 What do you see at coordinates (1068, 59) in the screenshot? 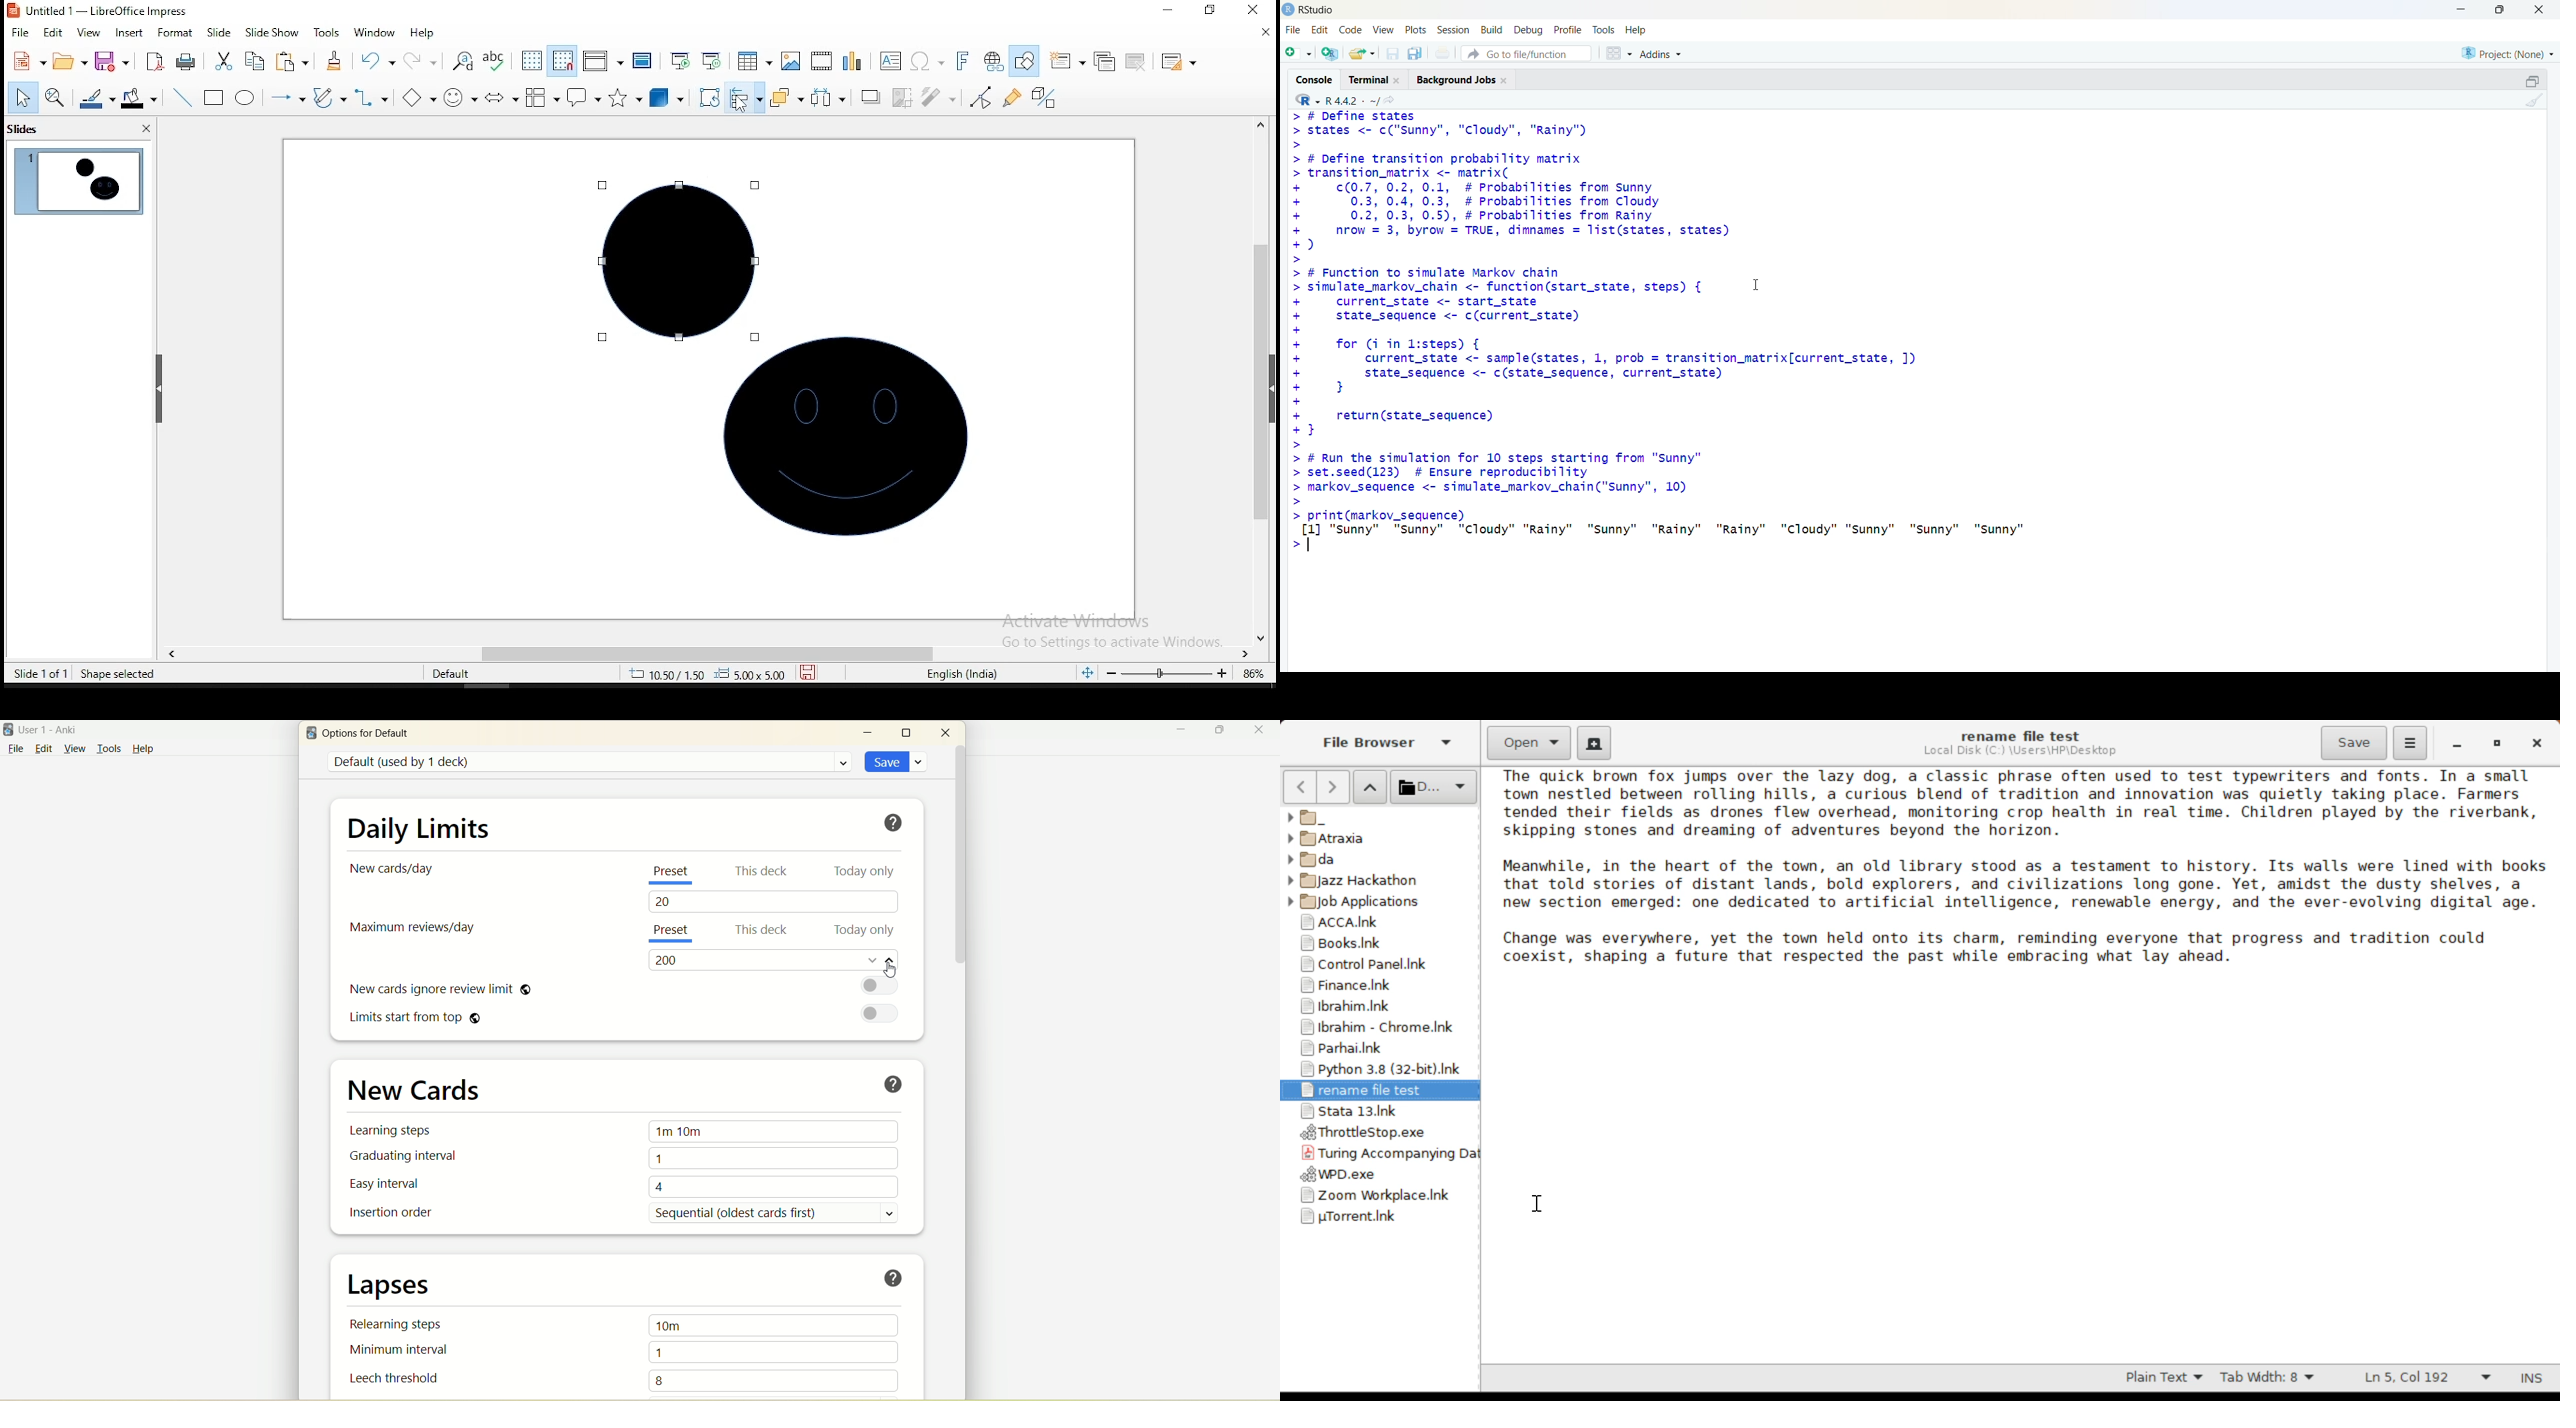
I see `new  slide` at bounding box center [1068, 59].